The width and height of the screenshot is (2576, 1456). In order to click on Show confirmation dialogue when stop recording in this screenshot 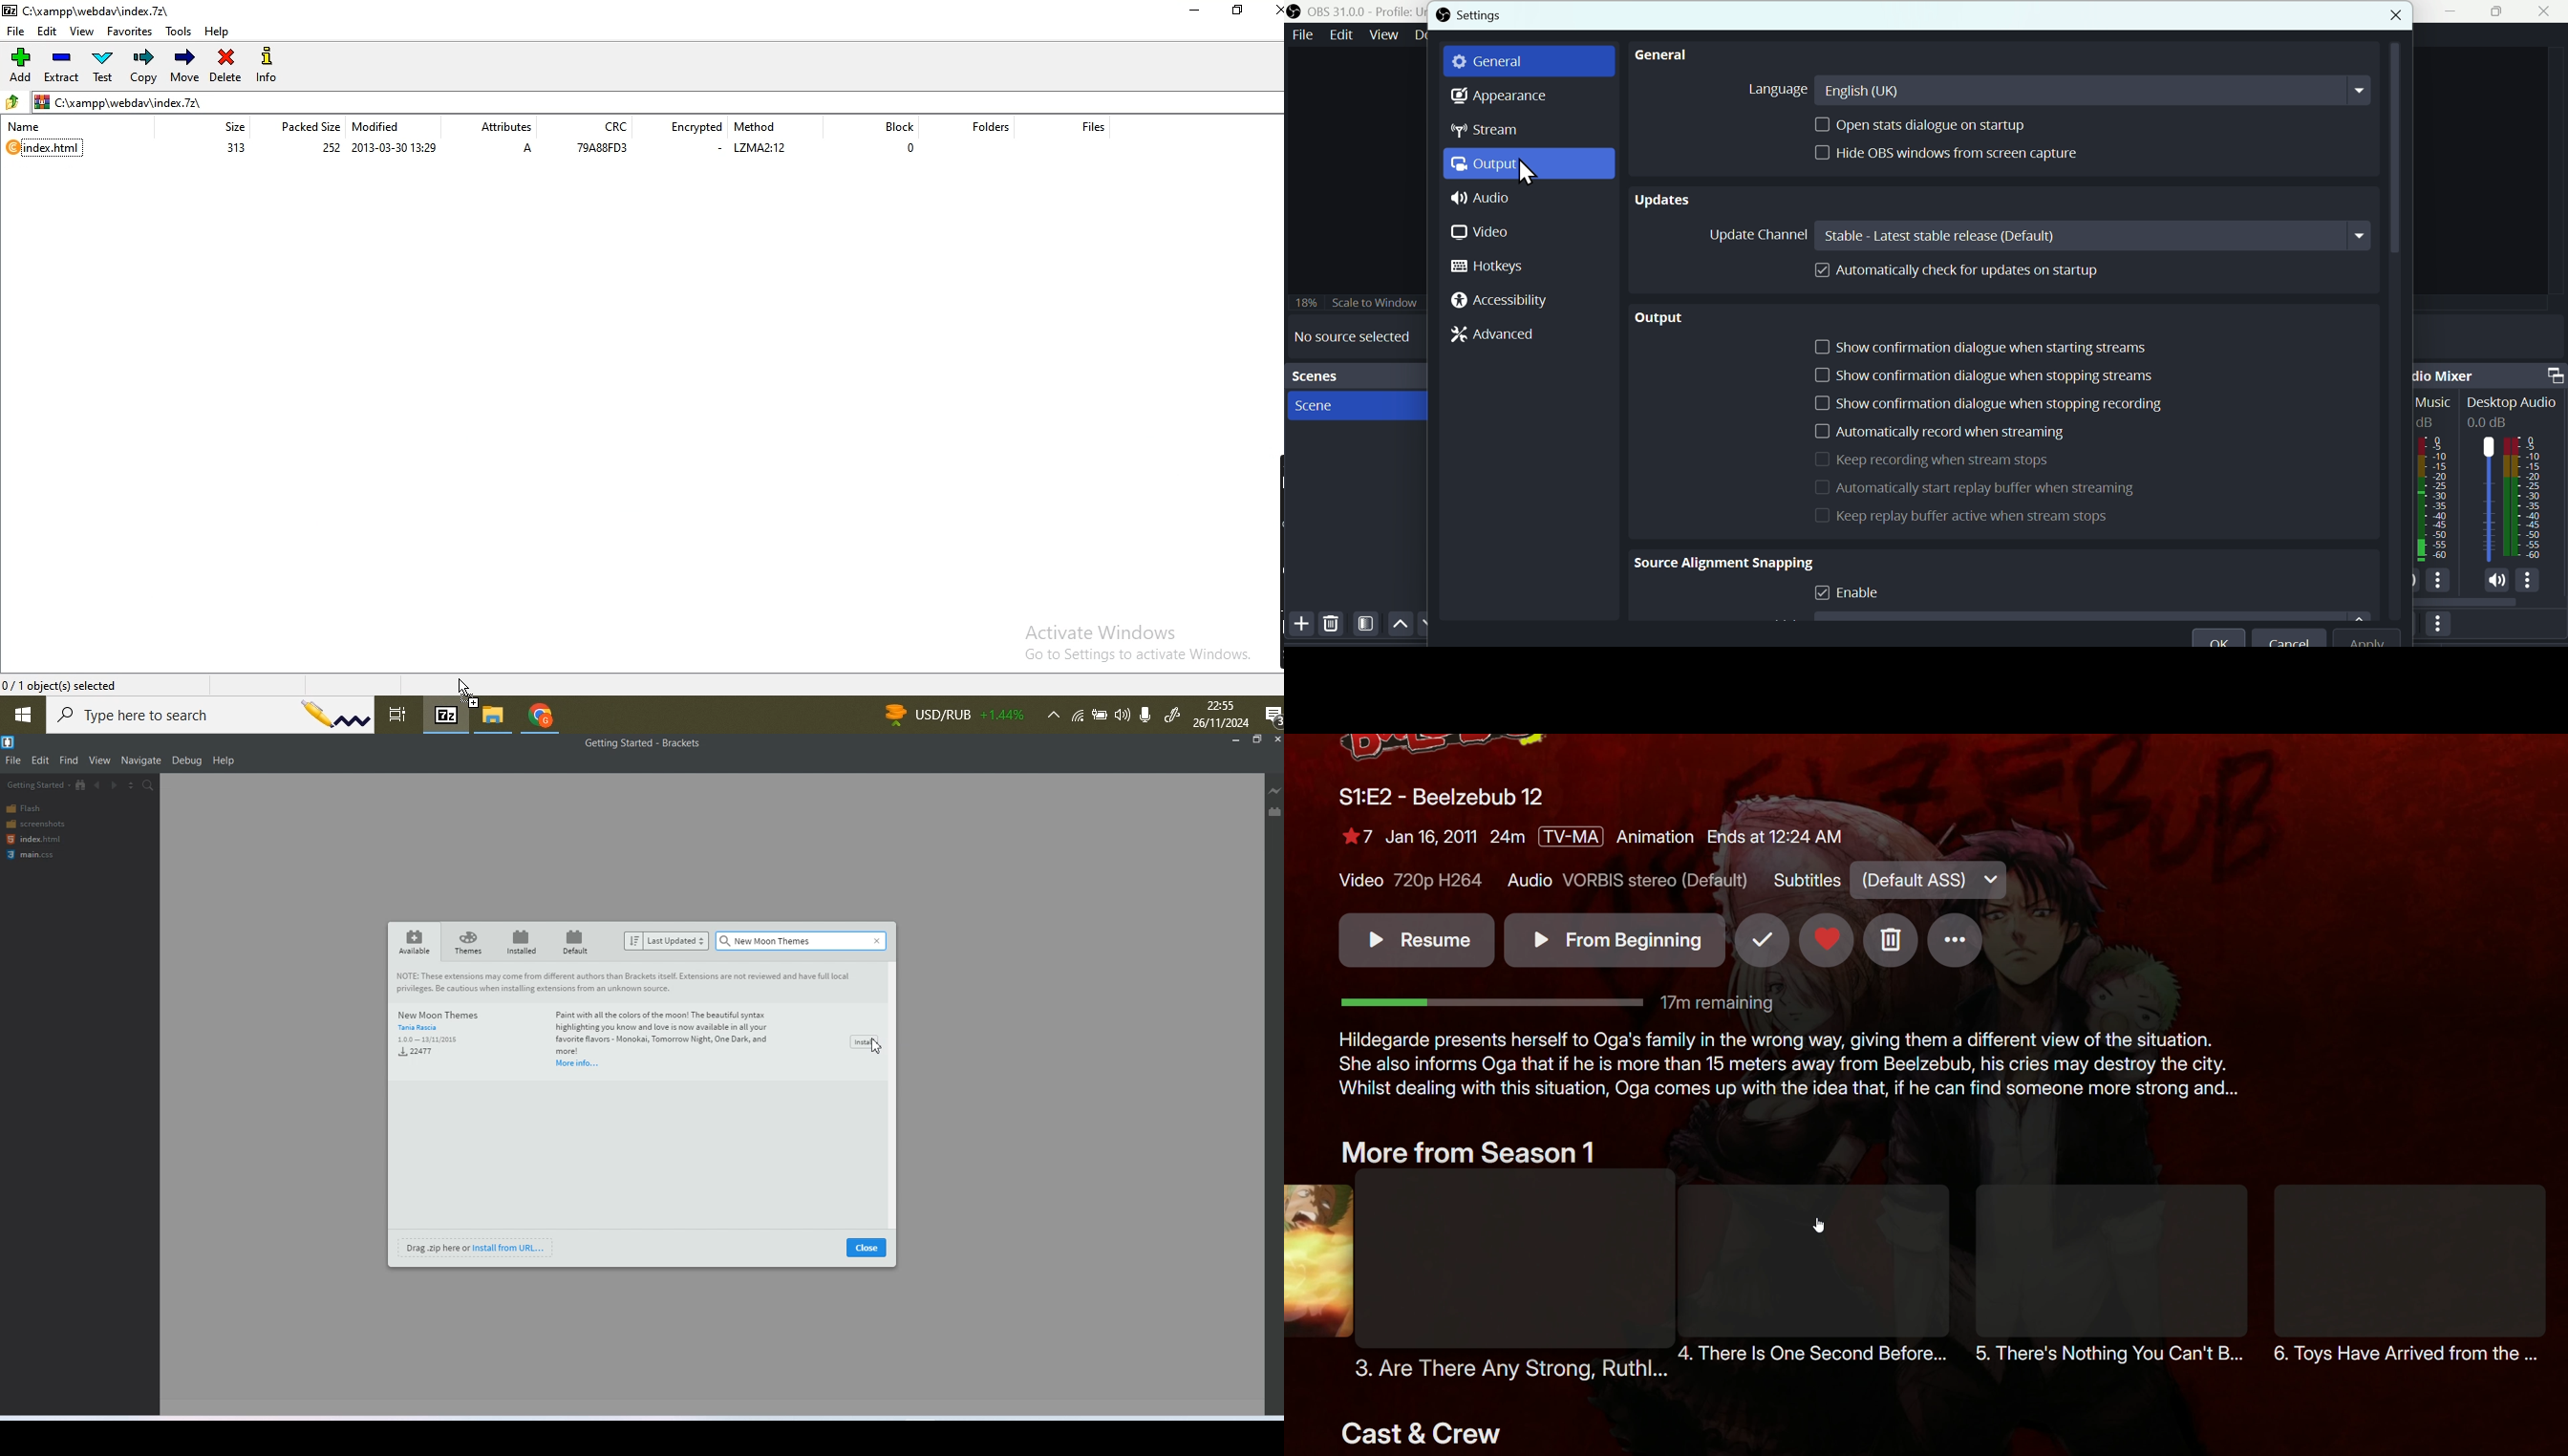, I will do `click(1994, 403)`.